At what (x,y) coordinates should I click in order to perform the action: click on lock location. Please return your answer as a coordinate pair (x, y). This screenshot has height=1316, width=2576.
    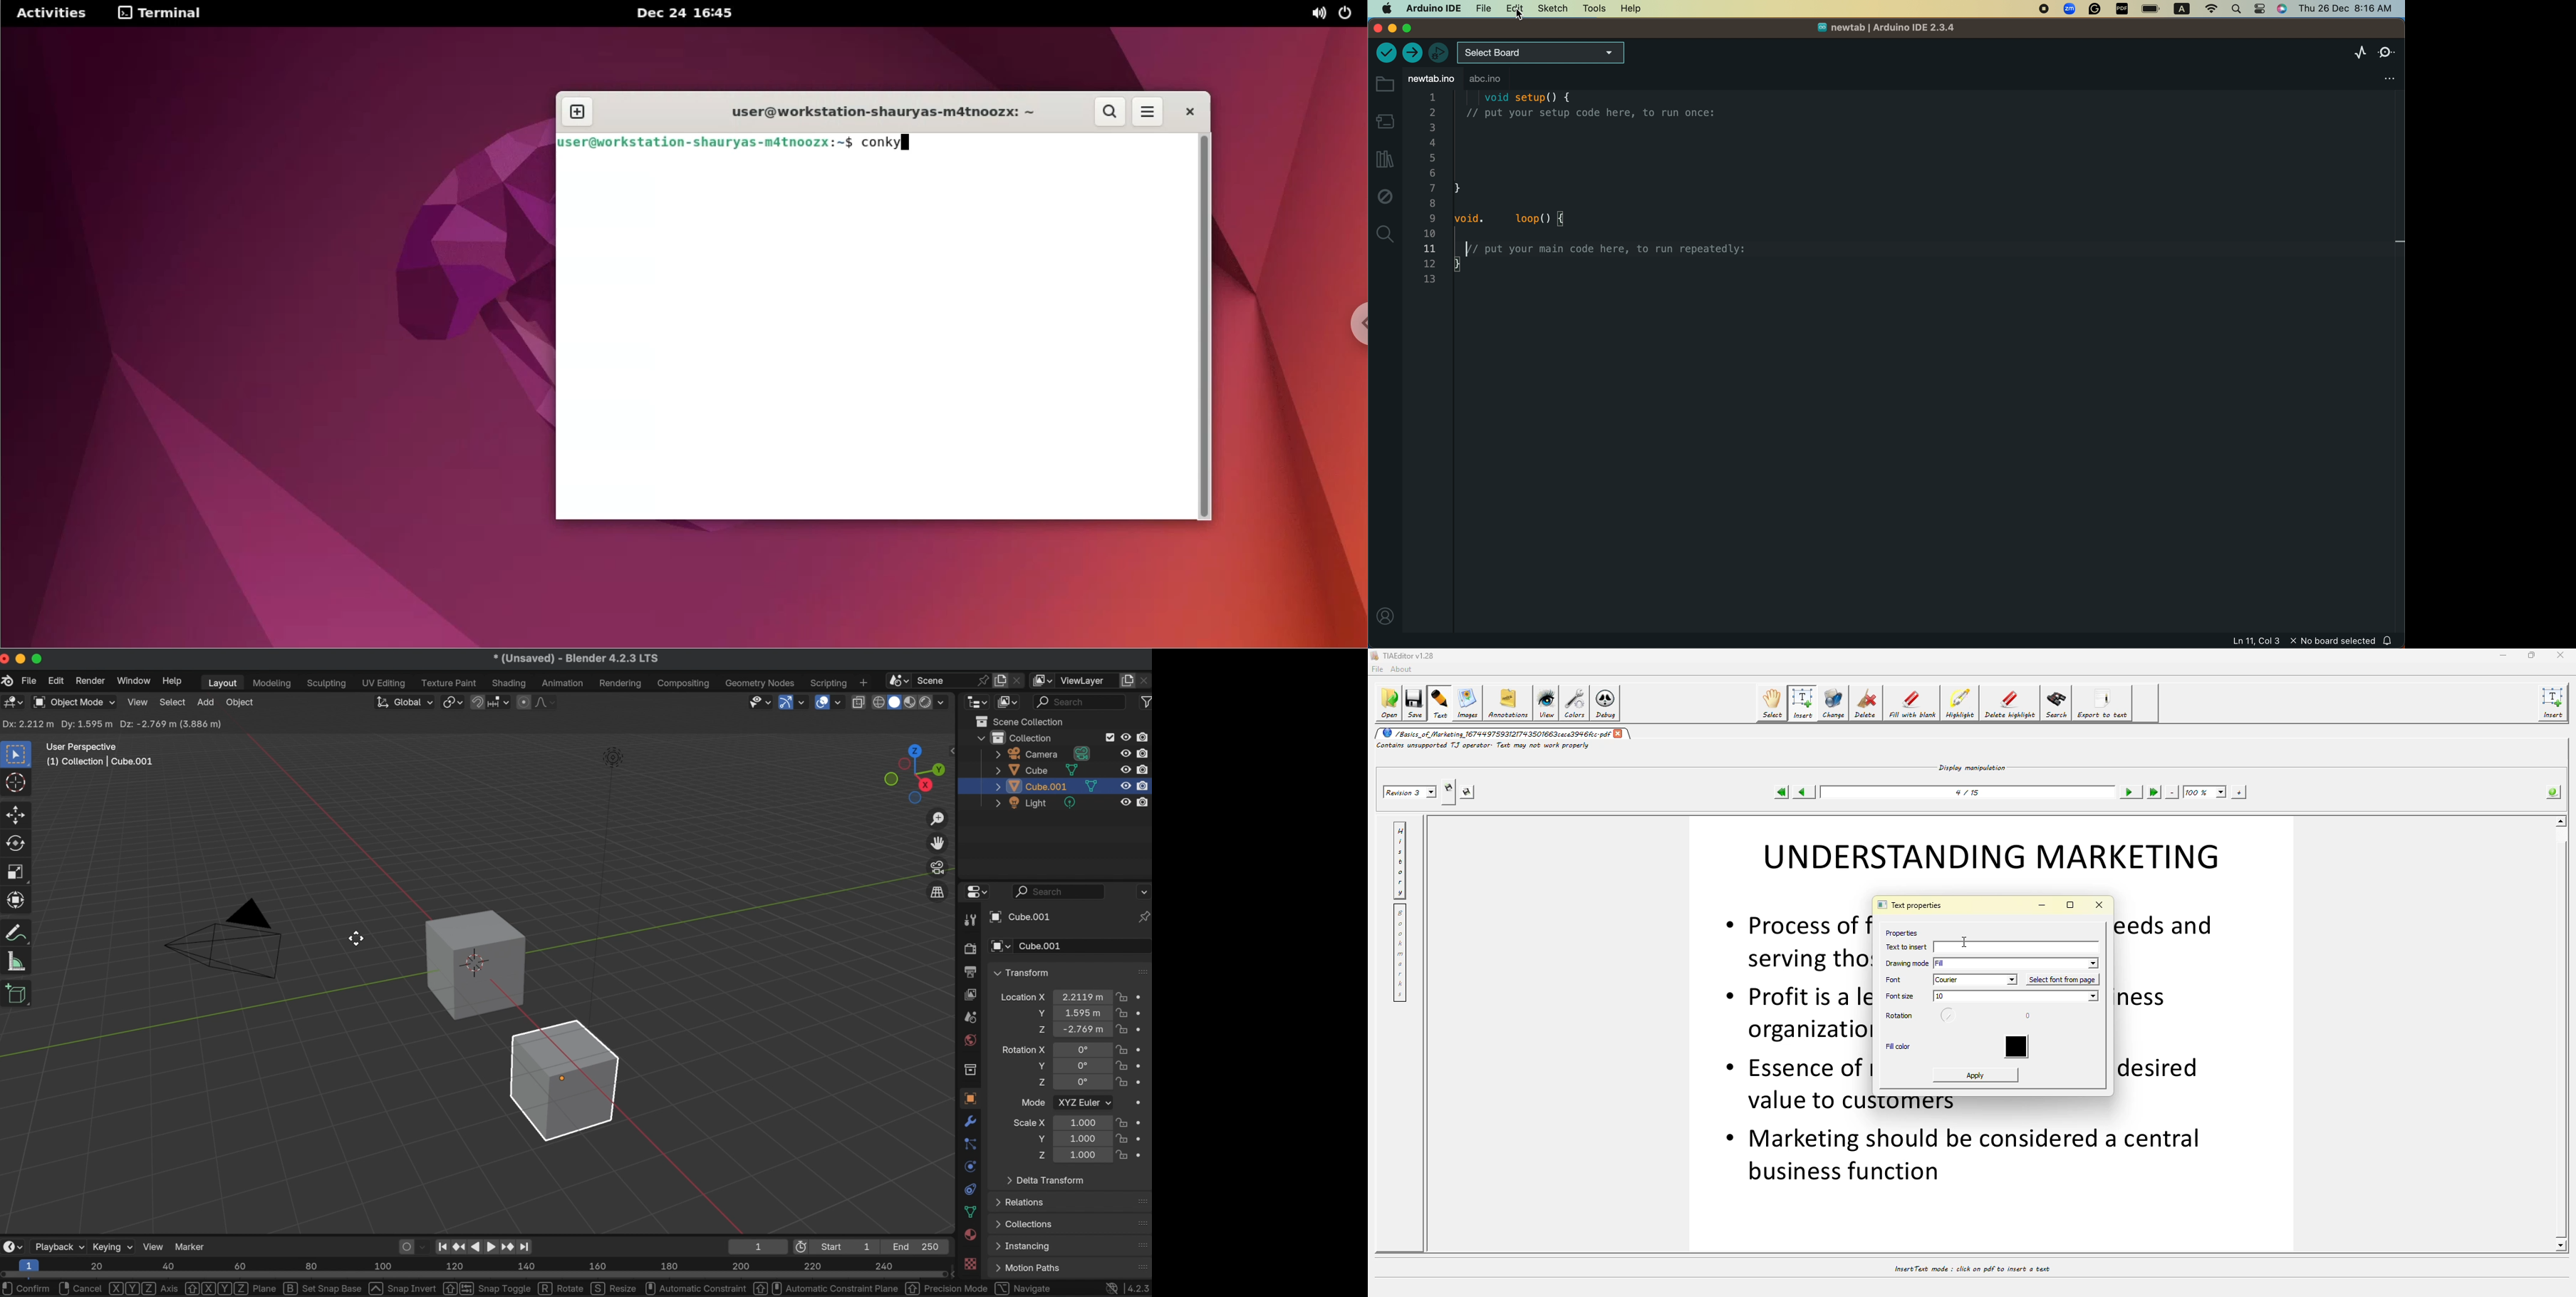
    Looking at the image, I should click on (1122, 999).